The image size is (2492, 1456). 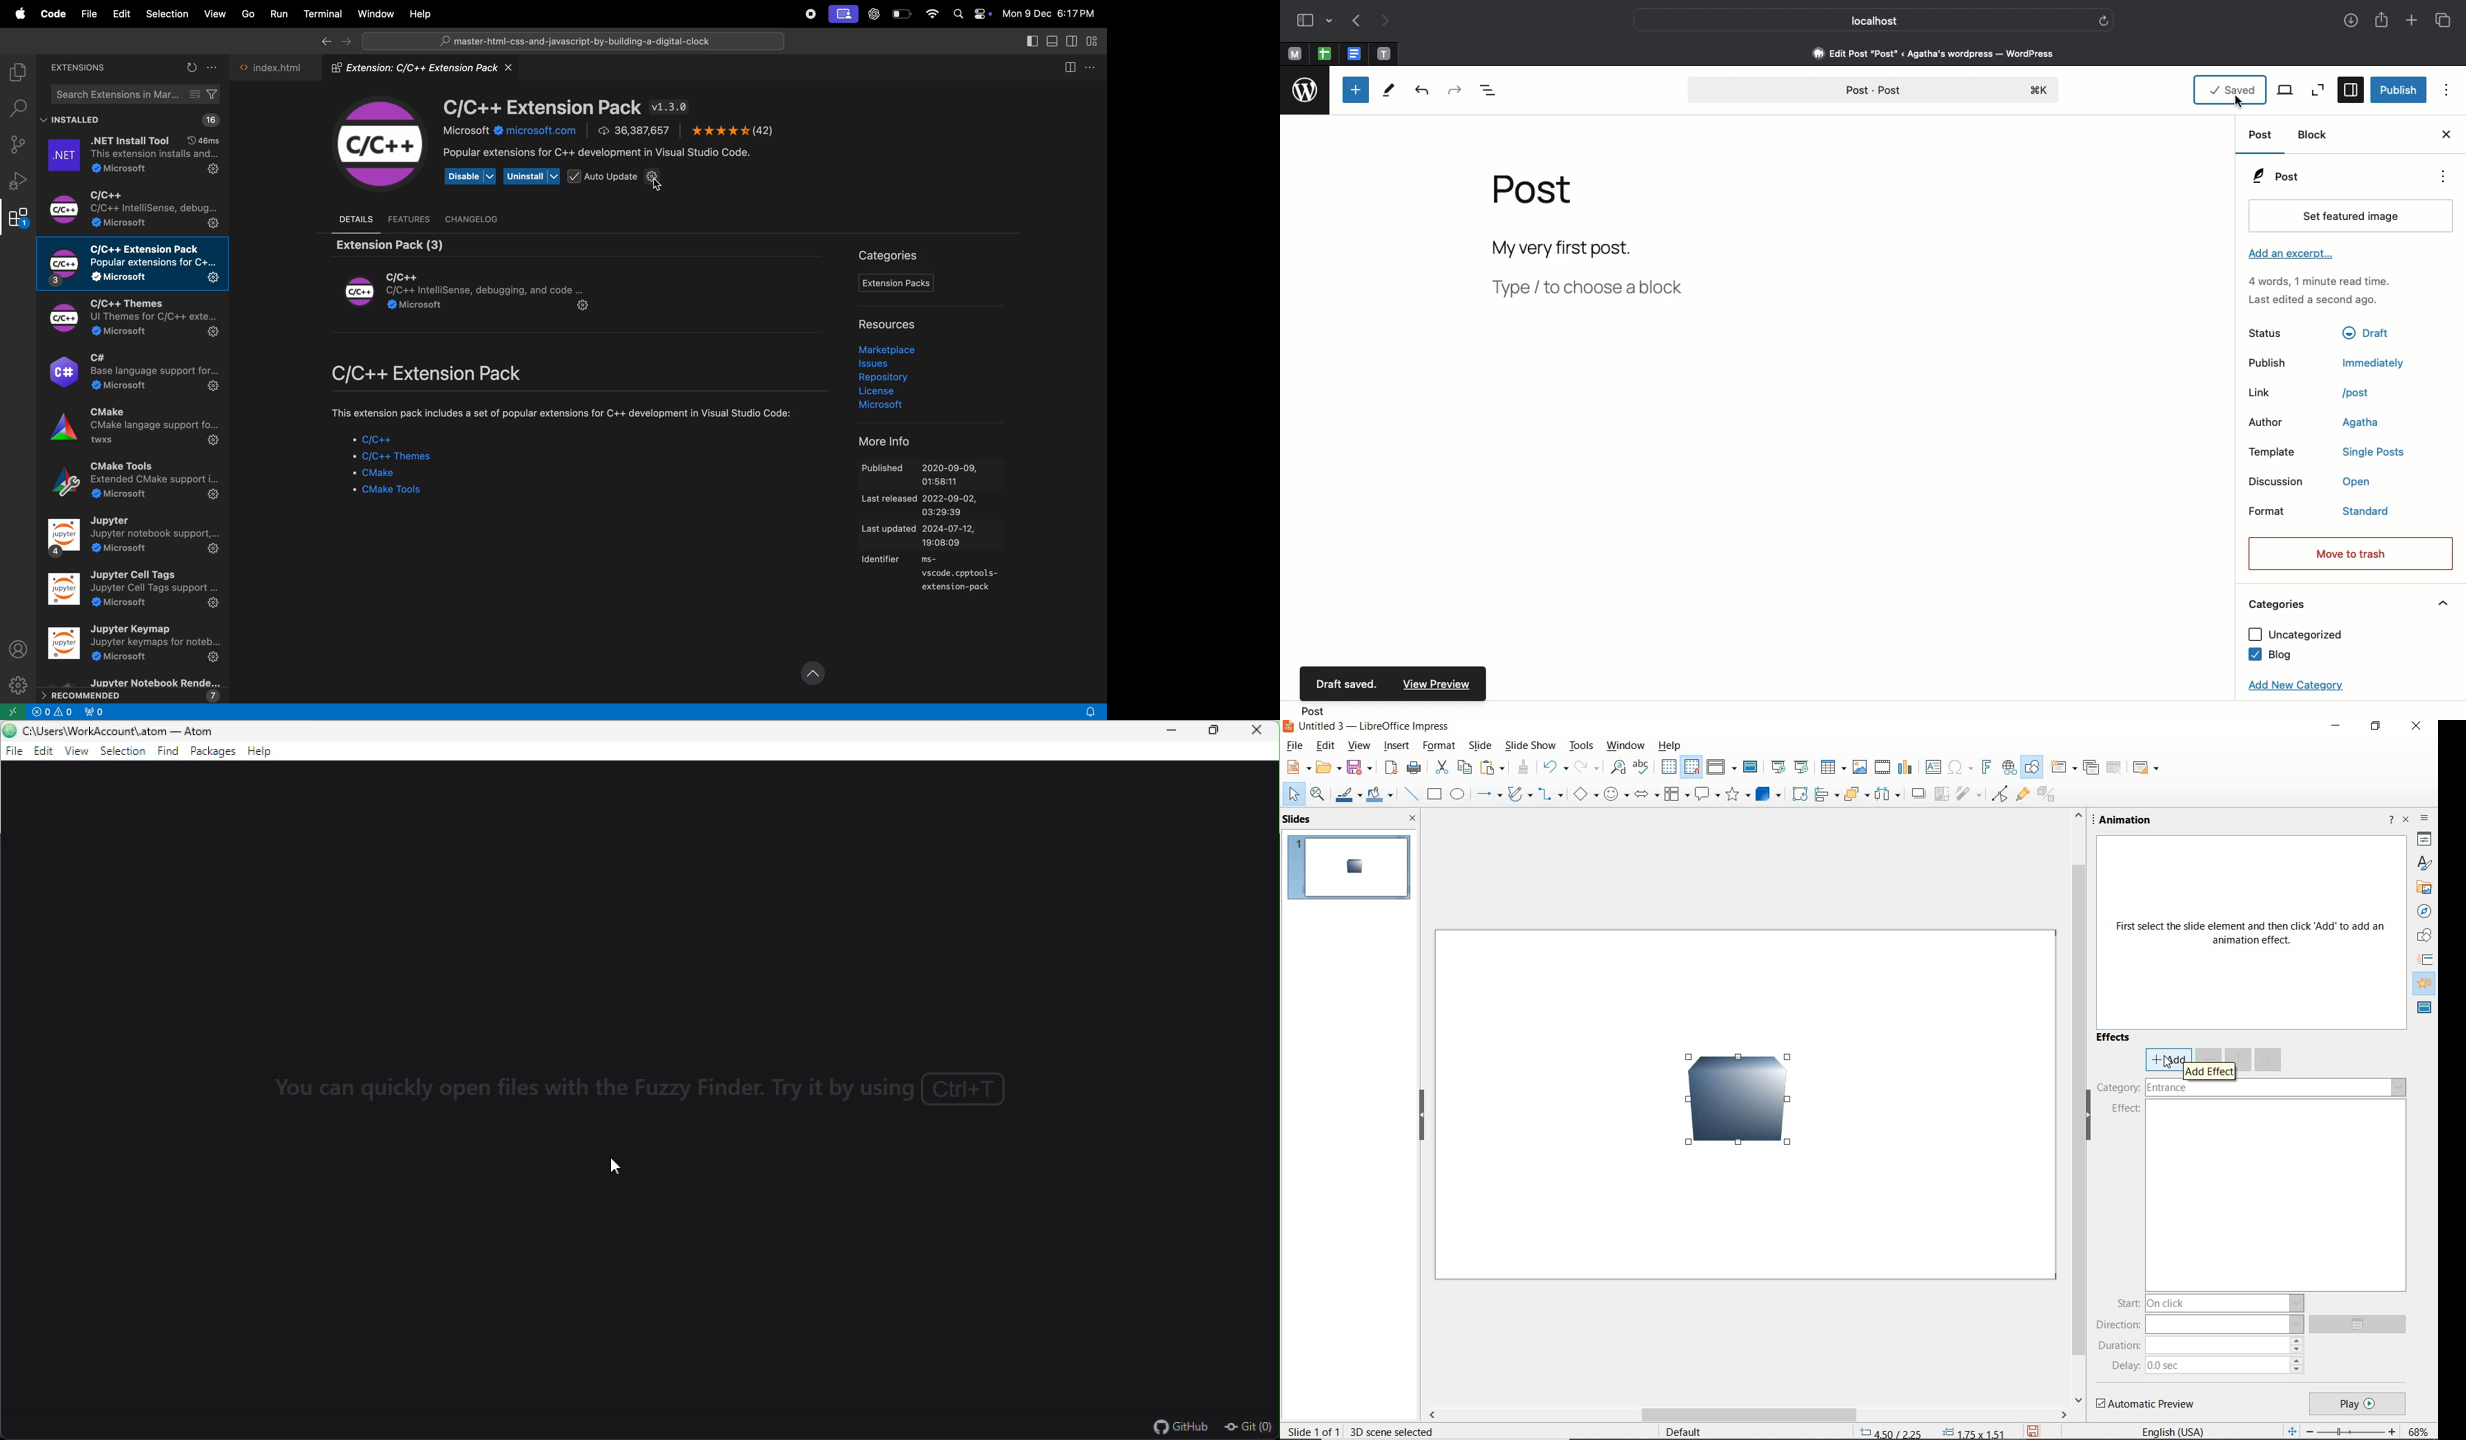 What do you see at coordinates (2286, 90) in the screenshot?
I see `View` at bounding box center [2286, 90].